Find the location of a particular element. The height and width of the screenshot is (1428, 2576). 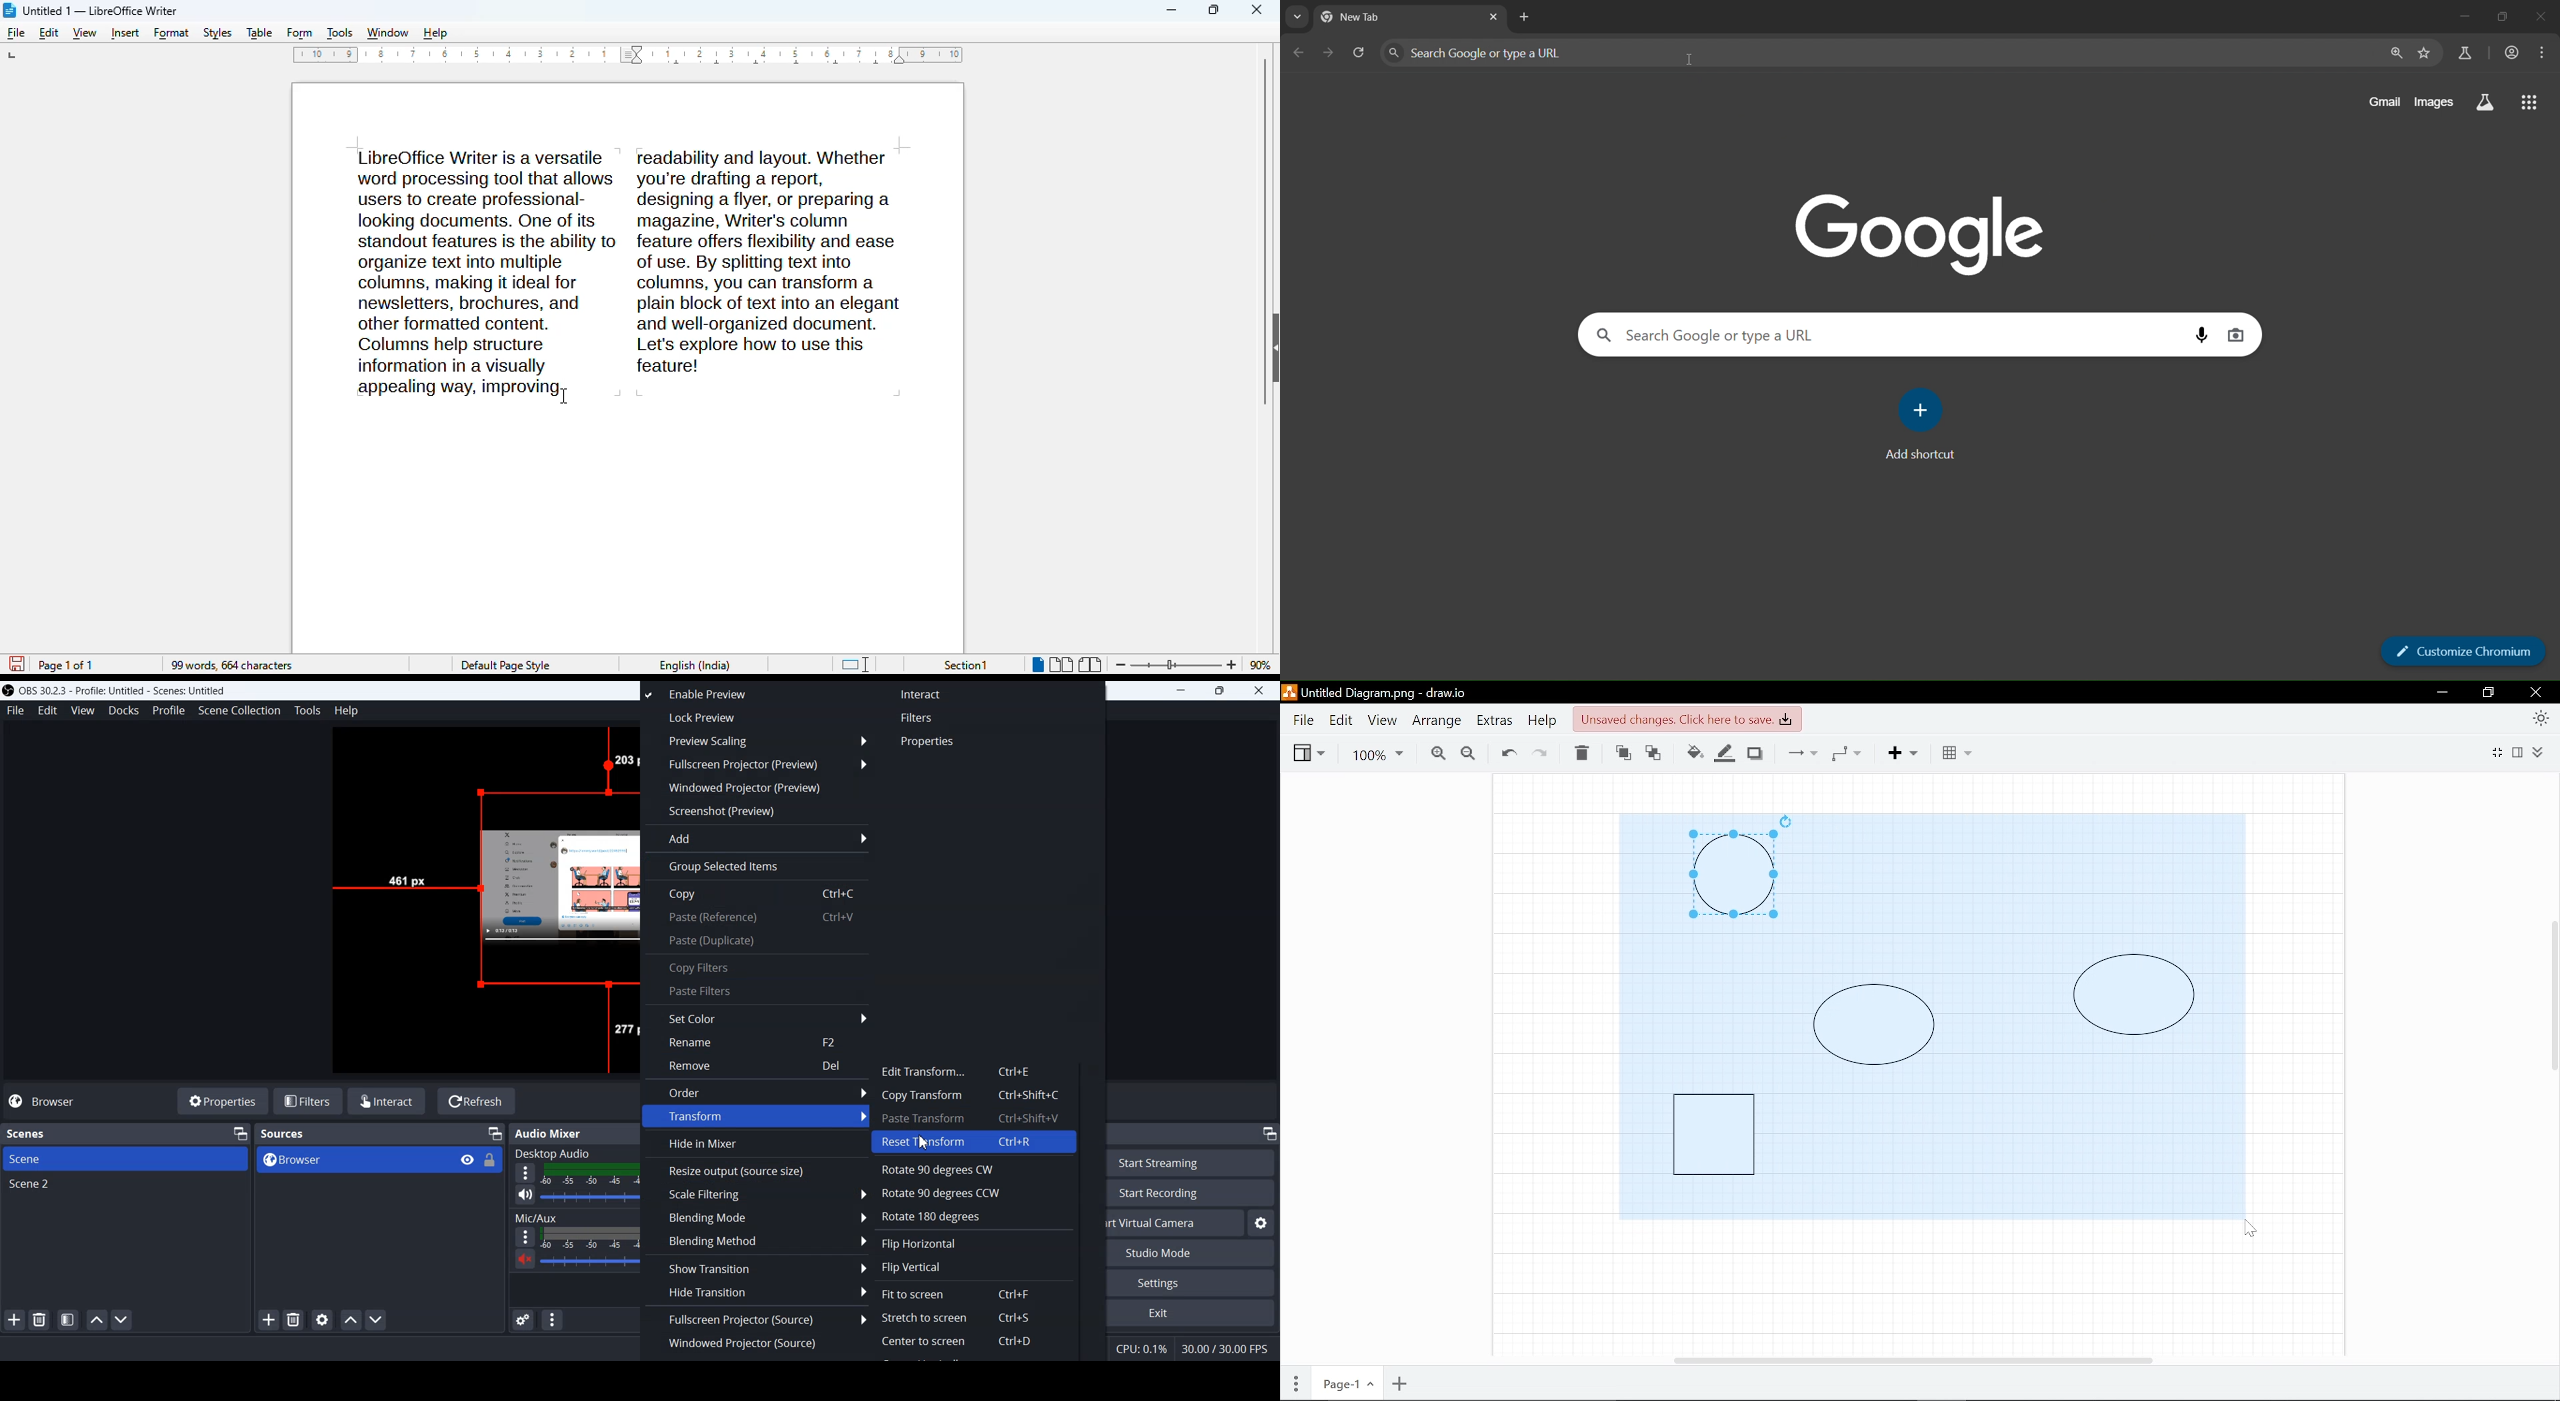

Filters is located at coordinates (309, 1102).